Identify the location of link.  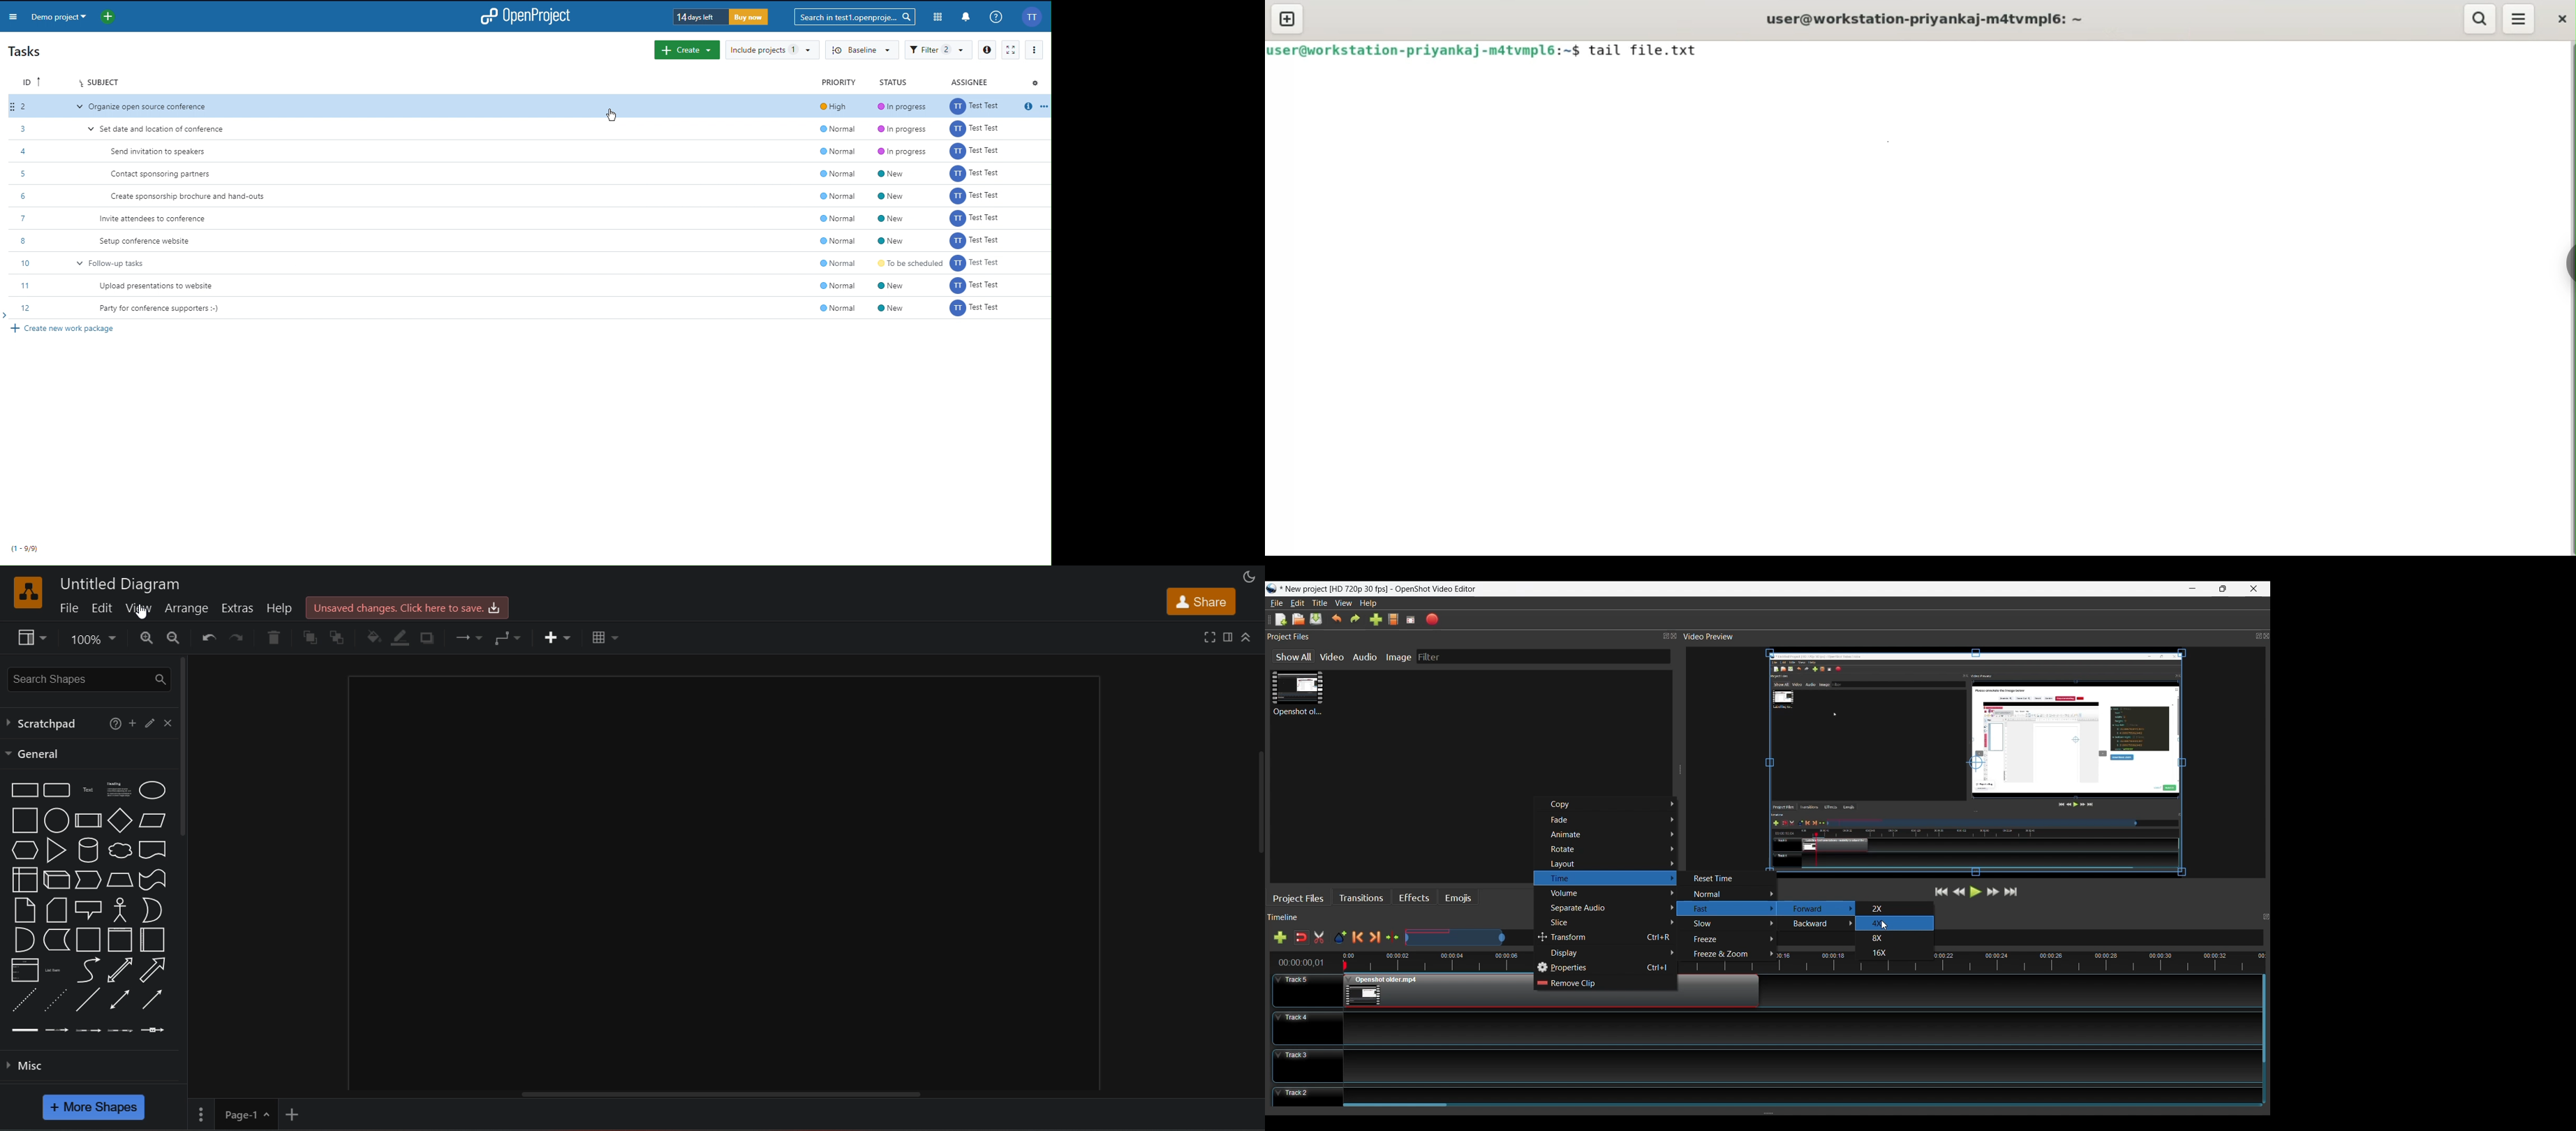
(24, 1029).